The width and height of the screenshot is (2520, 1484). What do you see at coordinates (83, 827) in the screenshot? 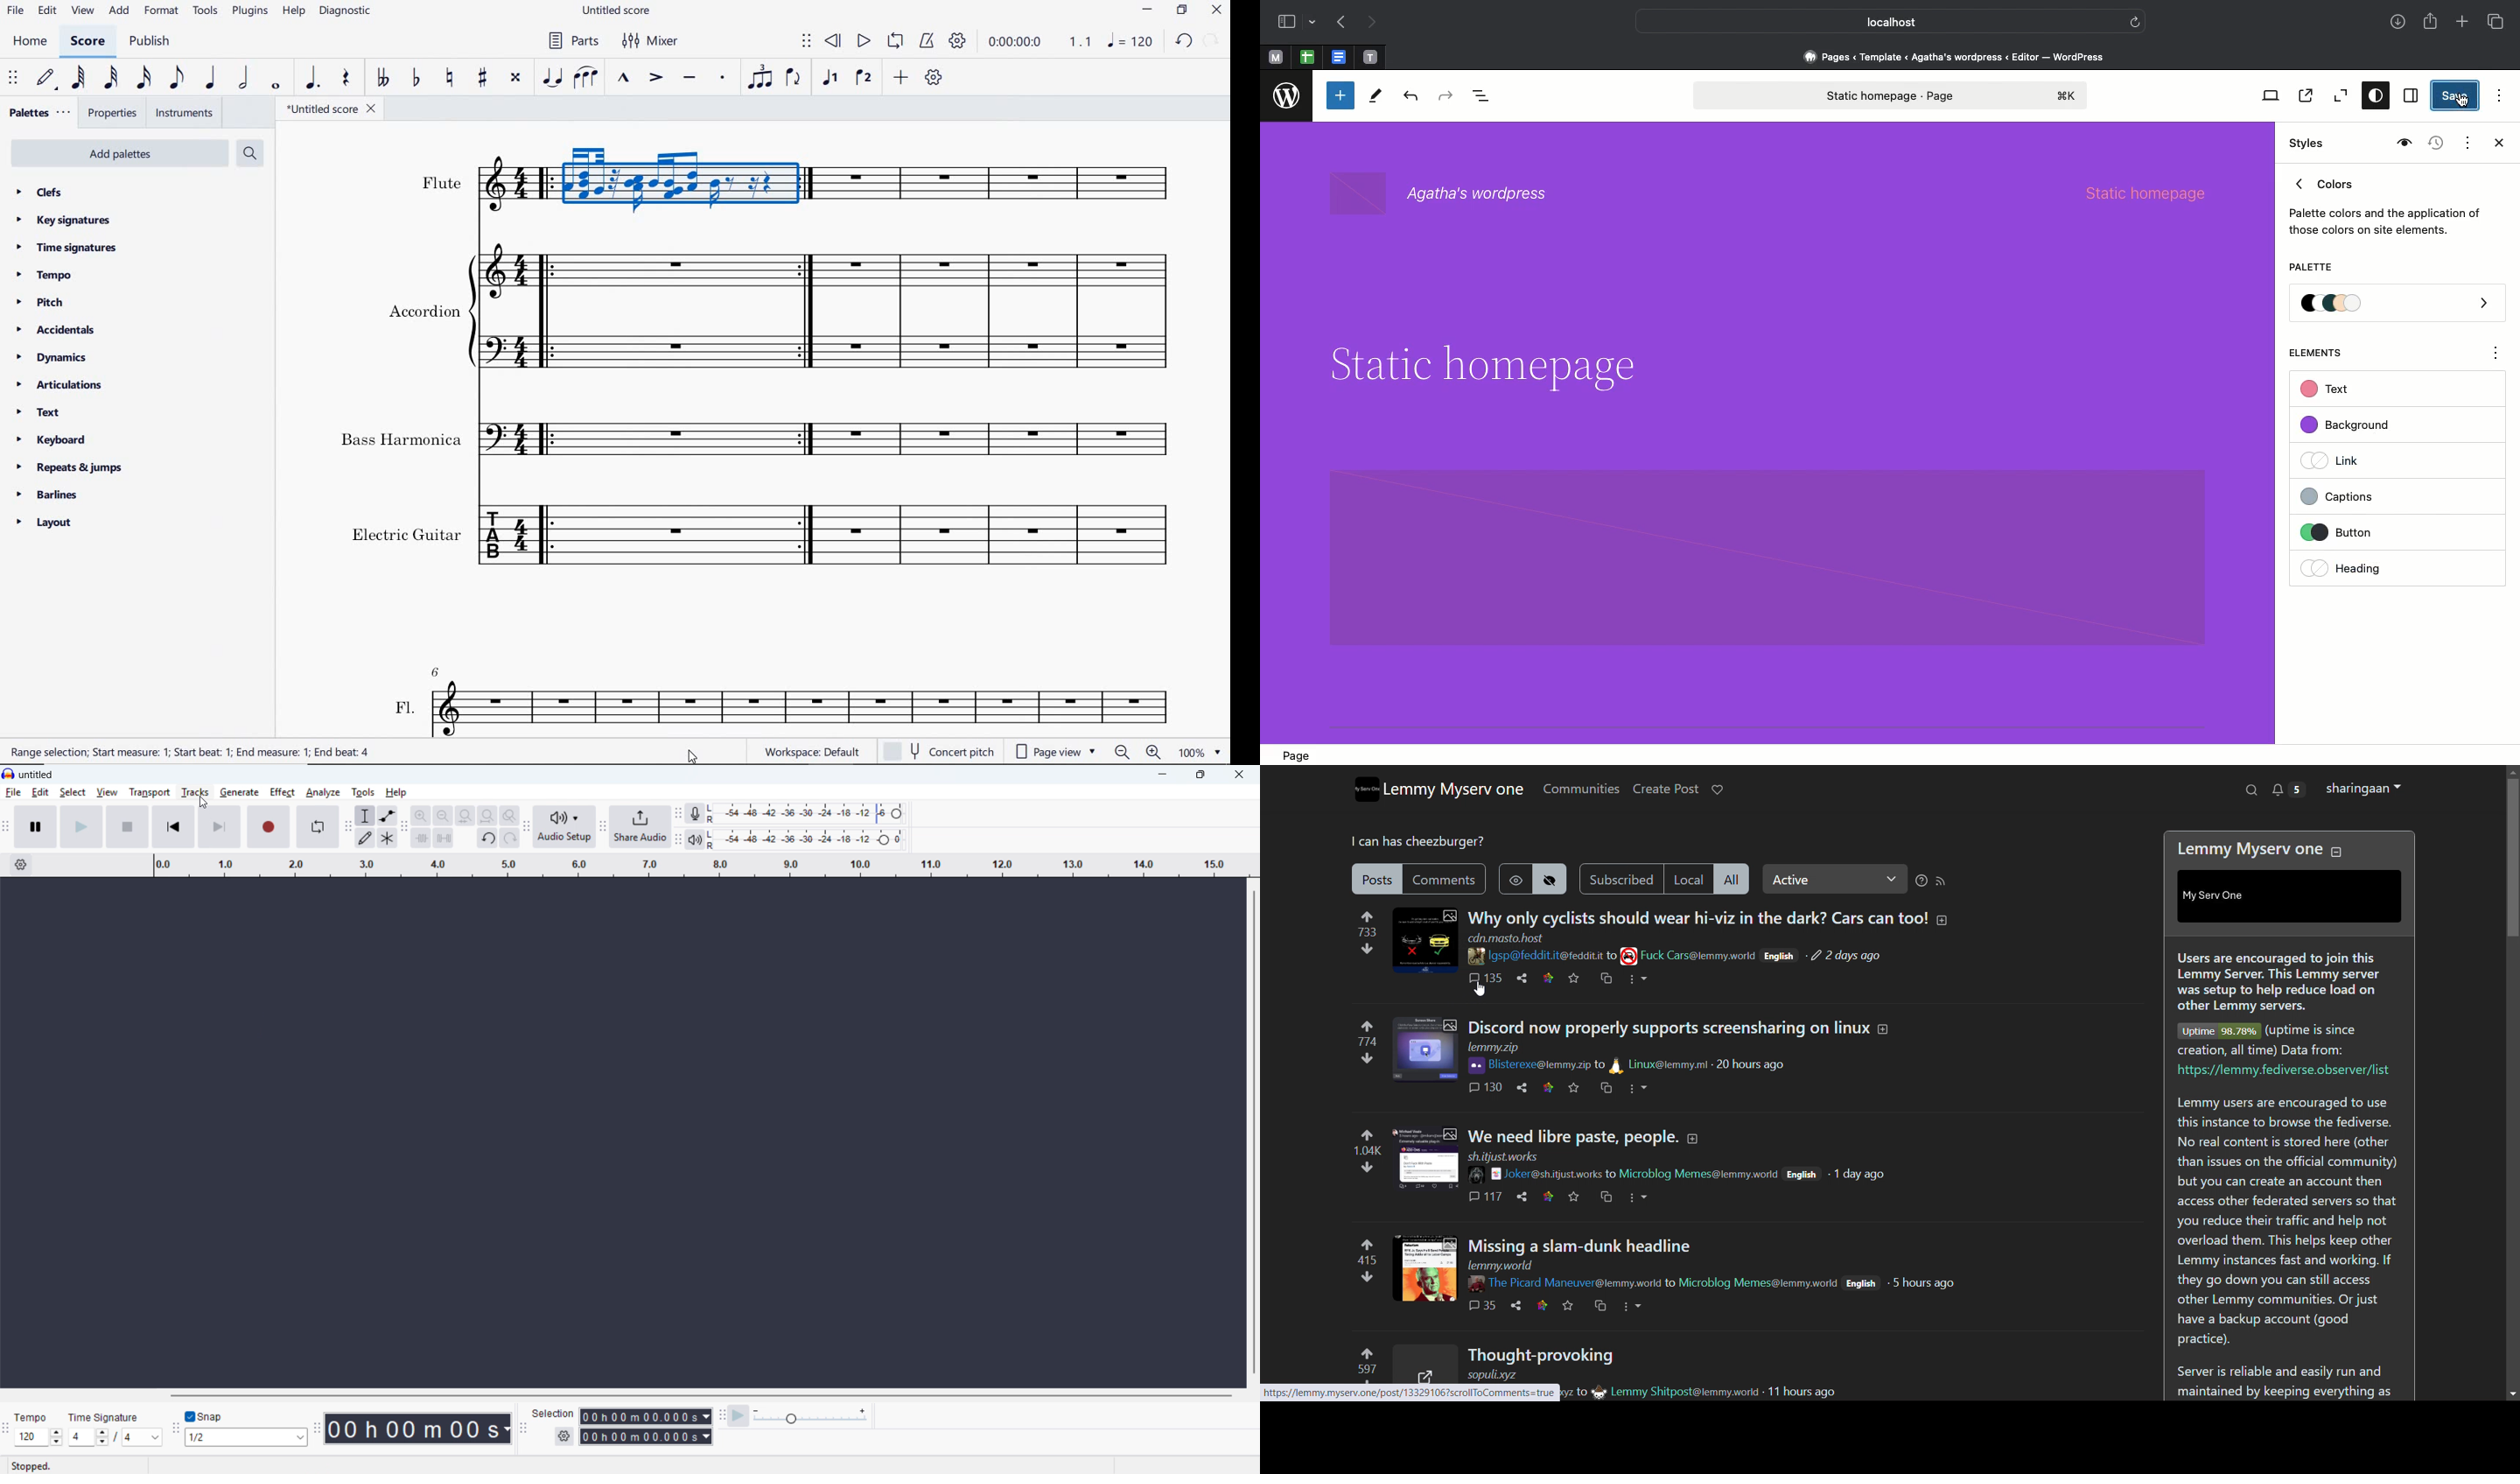
I see `Play ` at bounding box center [83, 827].